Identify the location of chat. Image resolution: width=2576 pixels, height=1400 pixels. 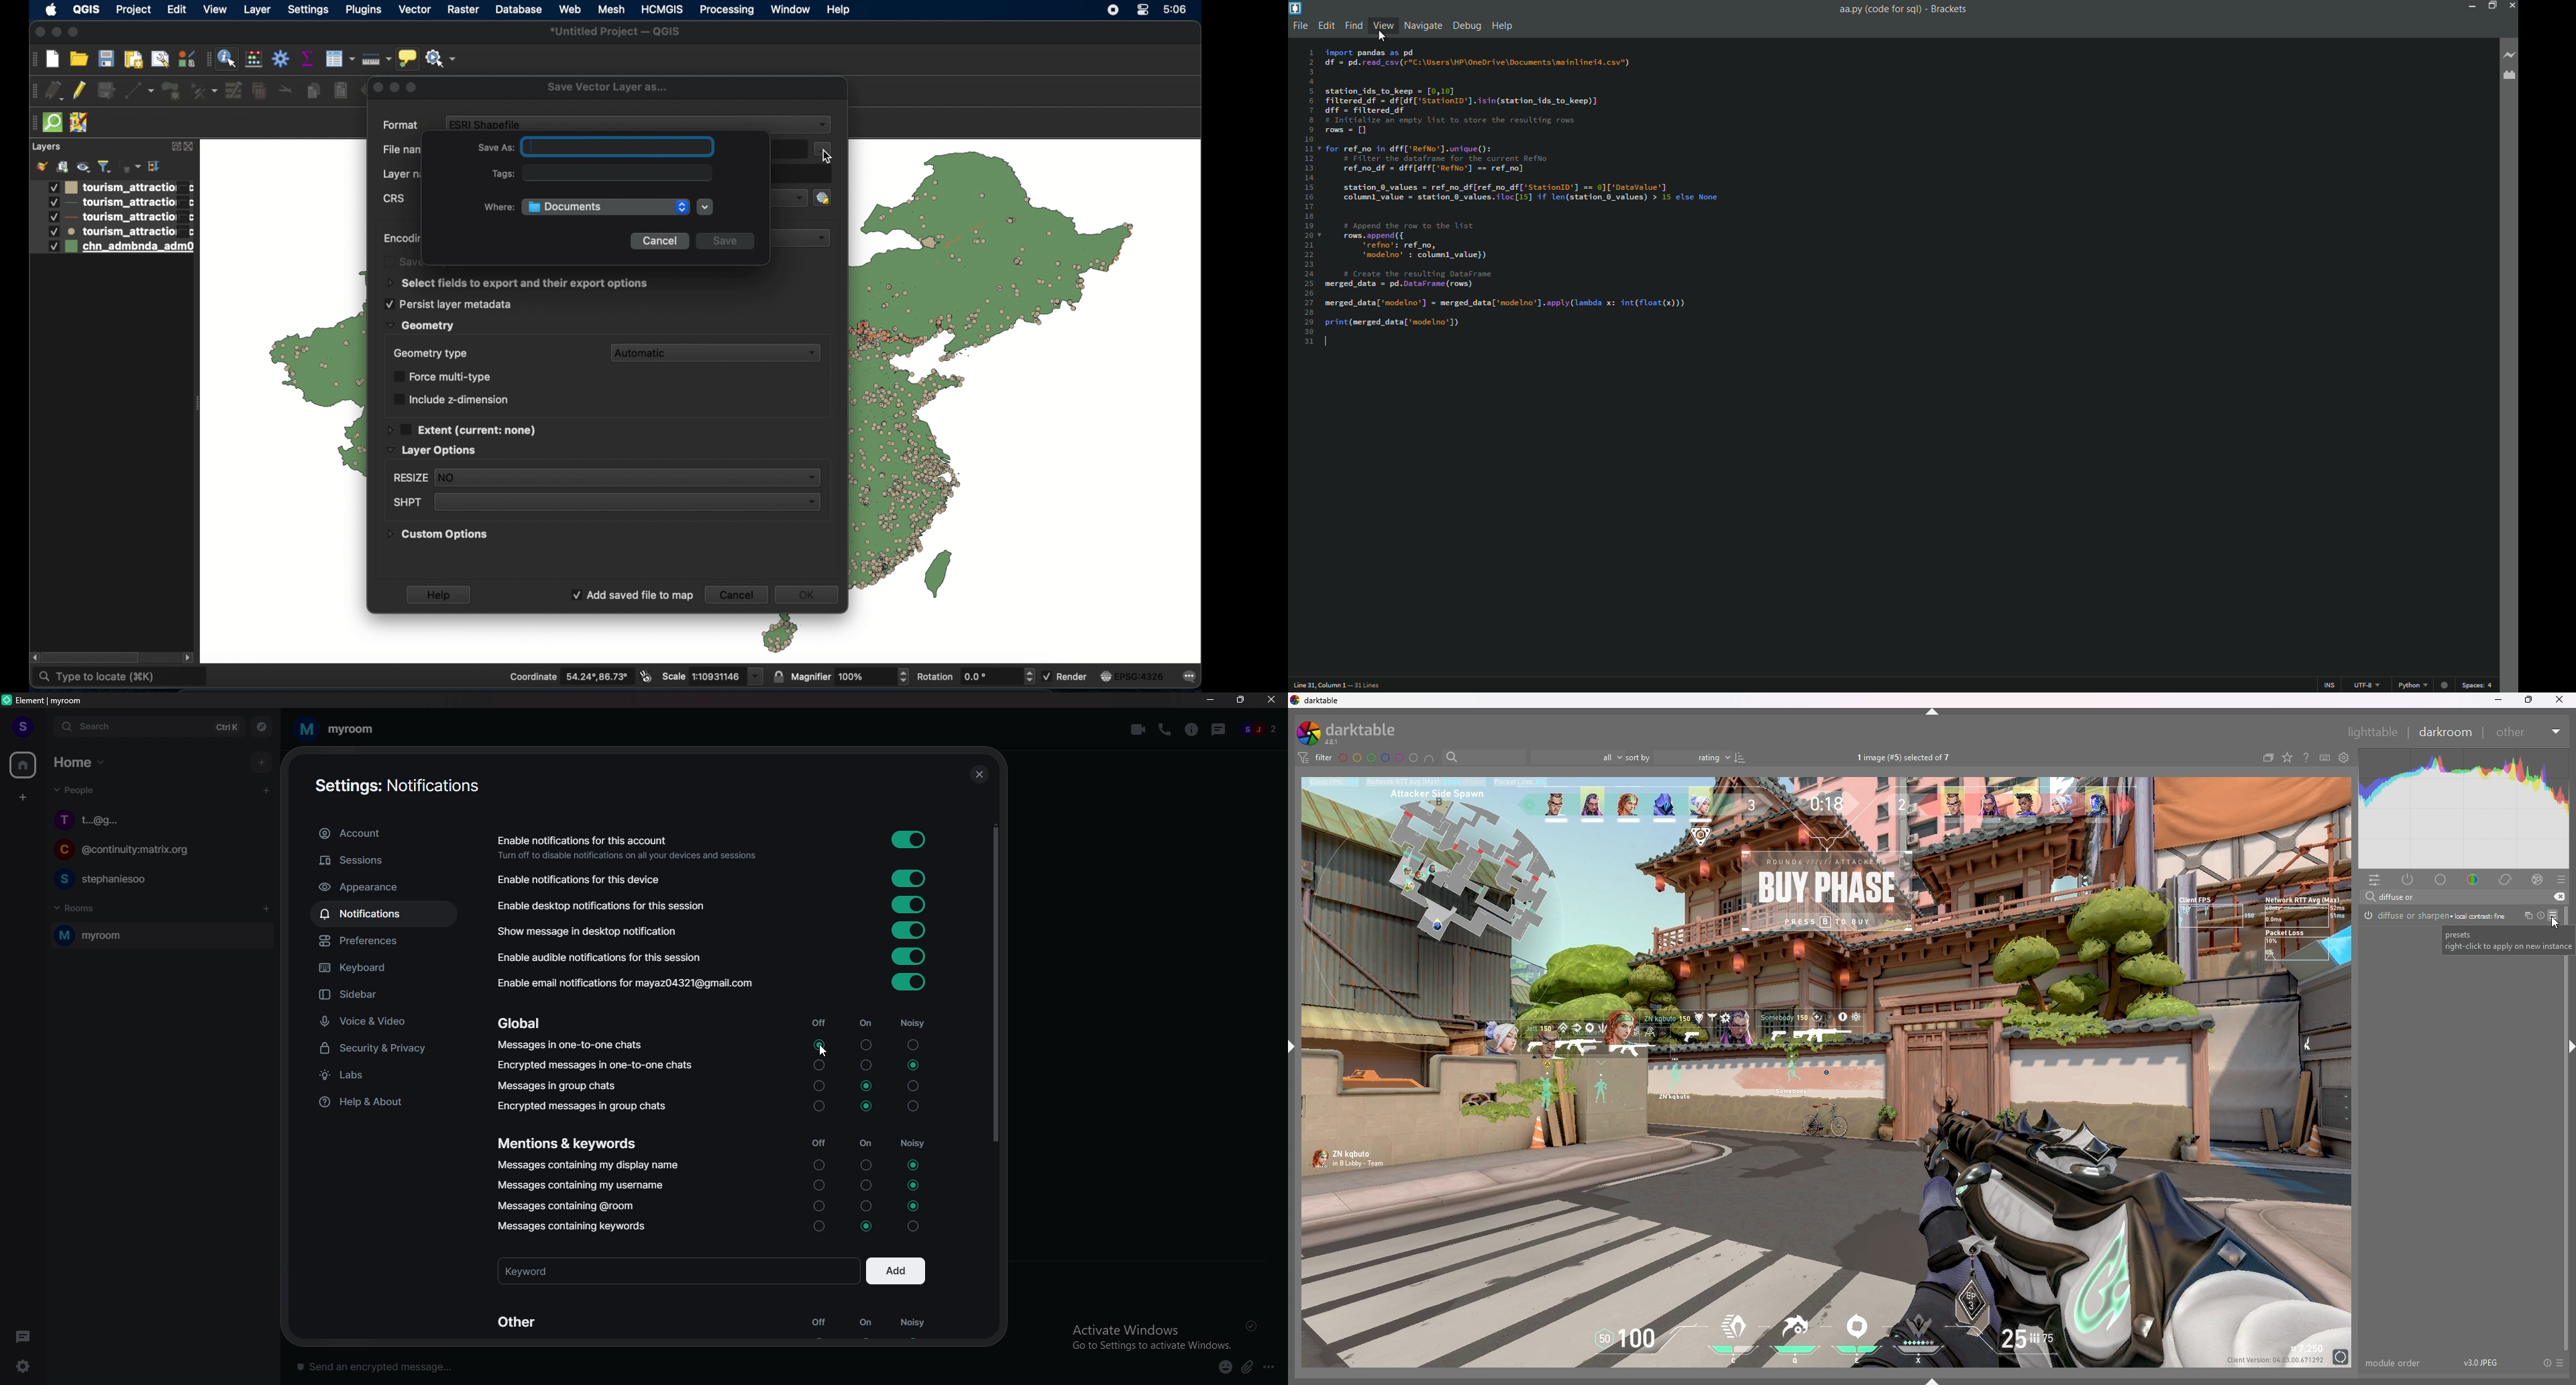
(155, 821).